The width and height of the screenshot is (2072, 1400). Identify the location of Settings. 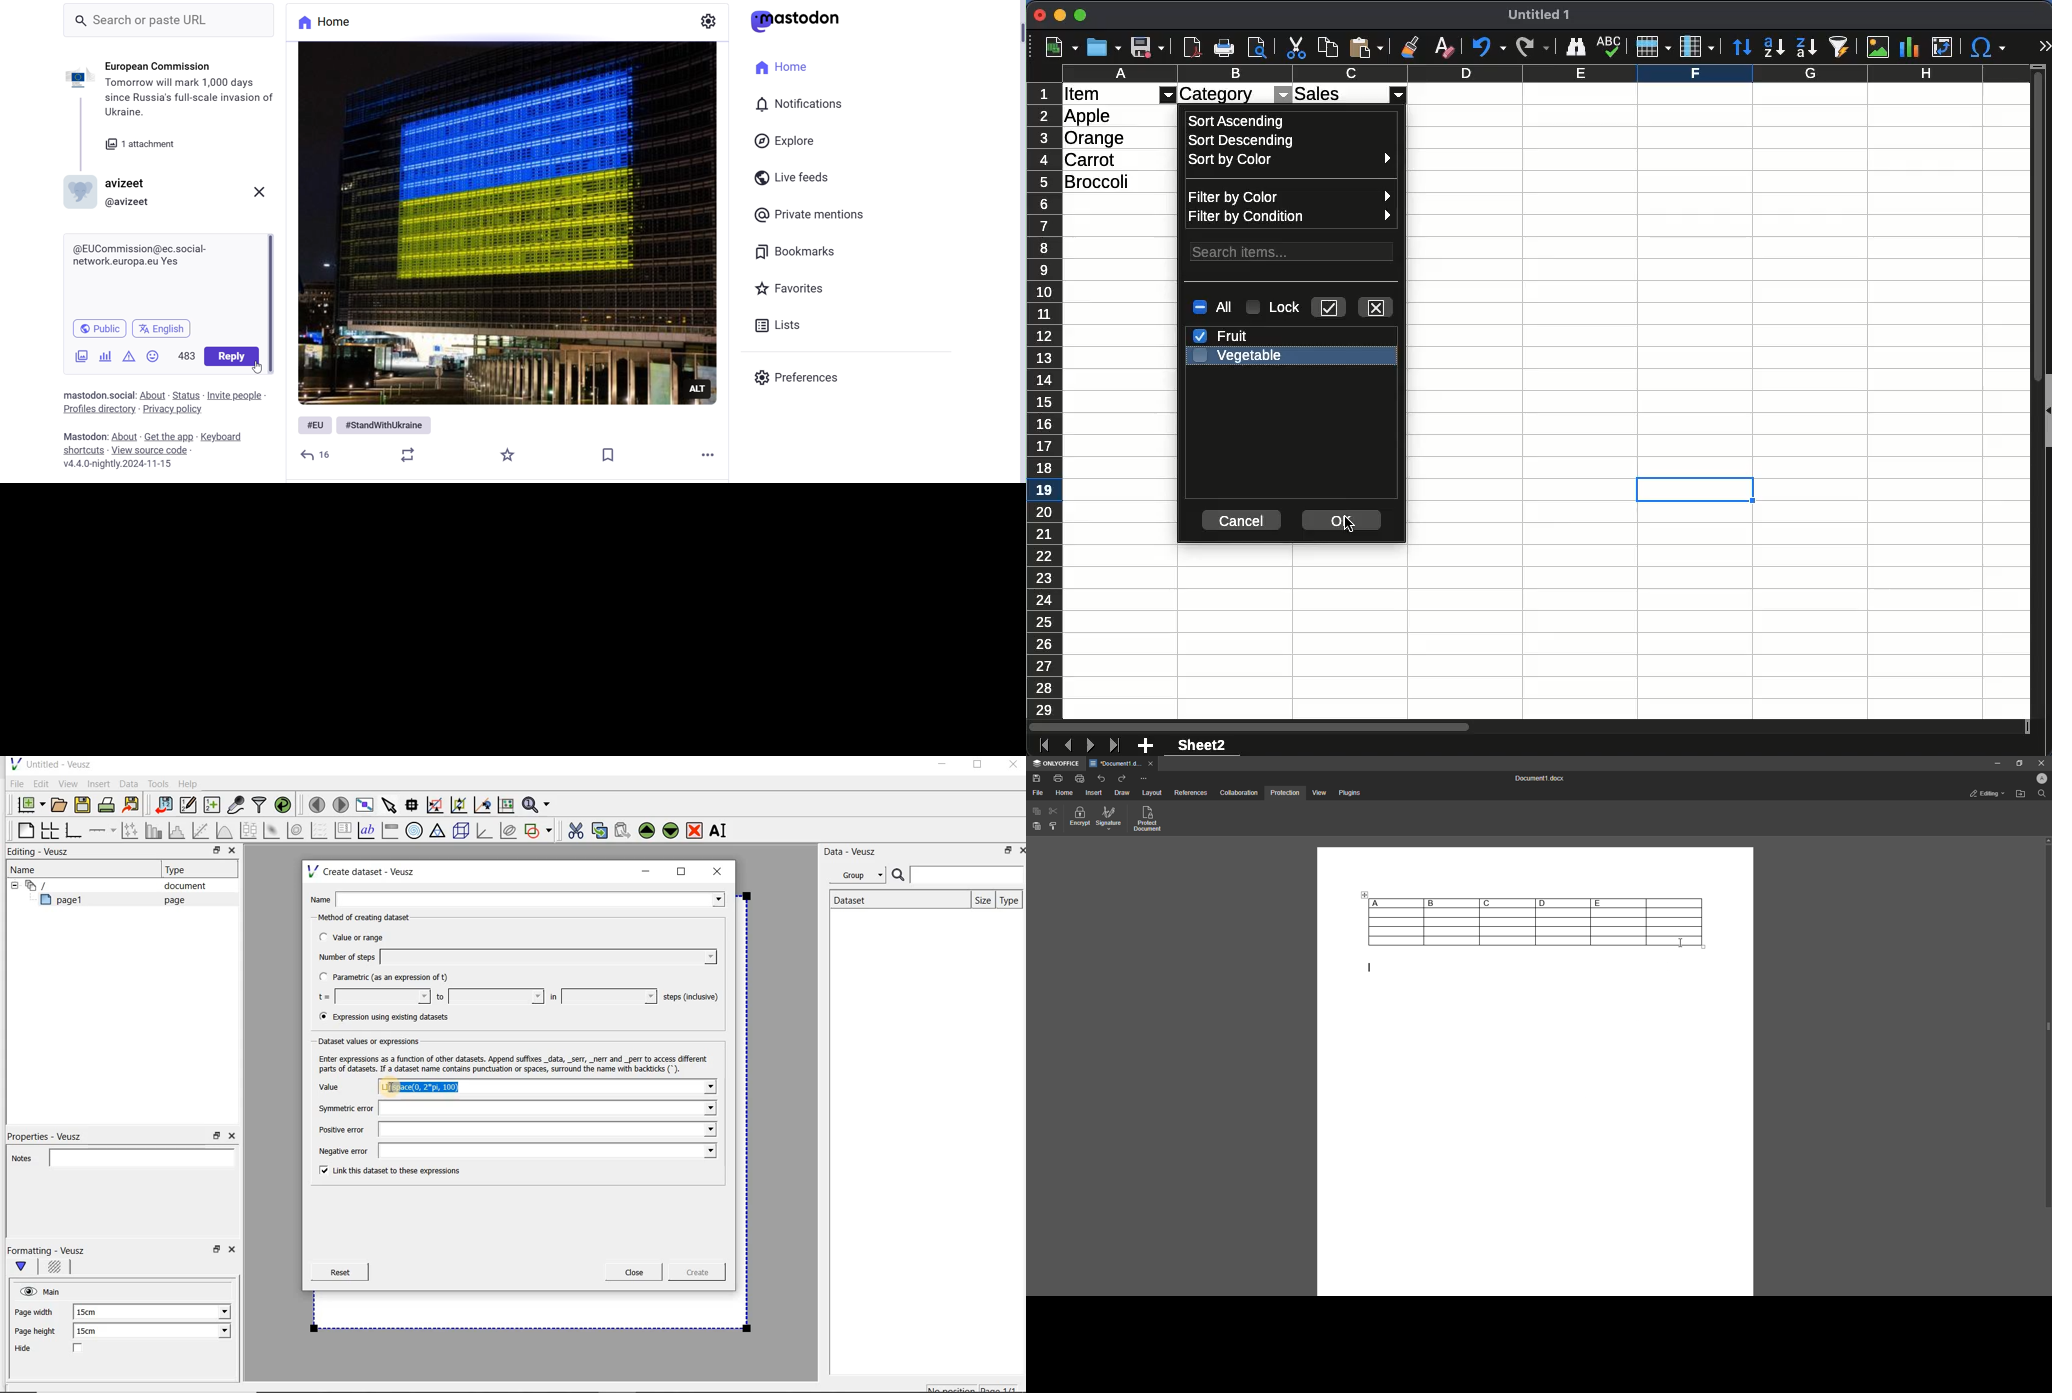
(710, 21).